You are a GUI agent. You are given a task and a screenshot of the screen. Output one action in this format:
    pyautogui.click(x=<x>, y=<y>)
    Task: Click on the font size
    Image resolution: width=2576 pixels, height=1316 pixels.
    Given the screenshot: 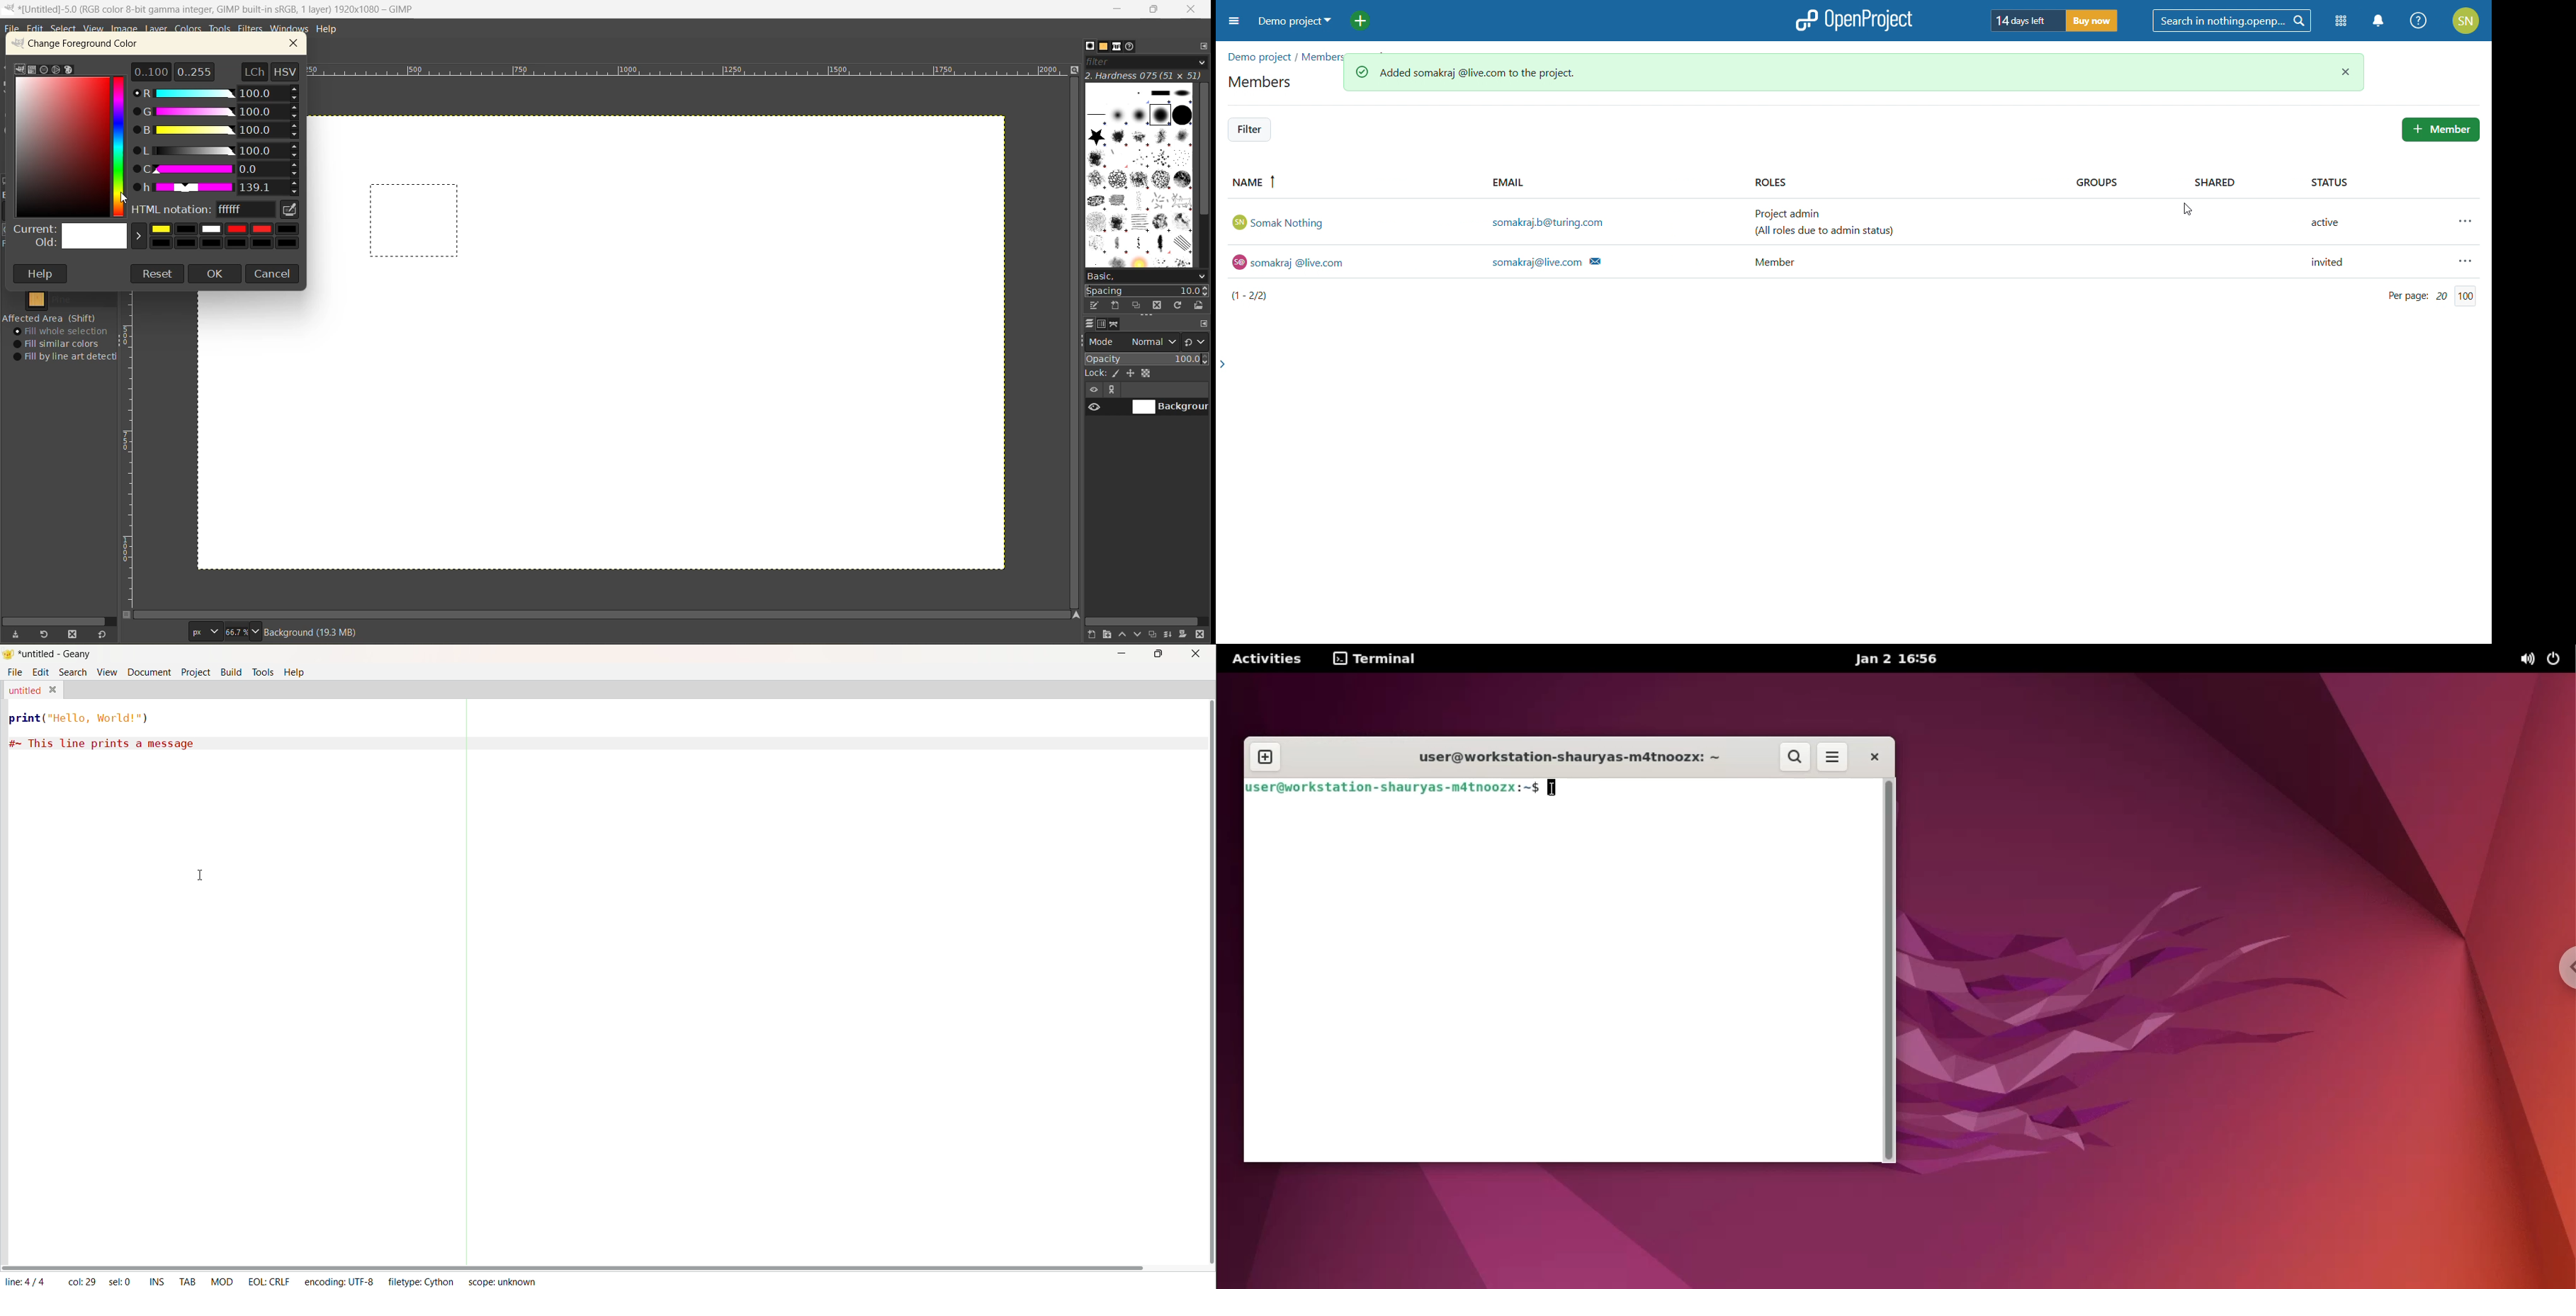 What is the action you would take?
    pyautogui.click(x=225, y=631)
    